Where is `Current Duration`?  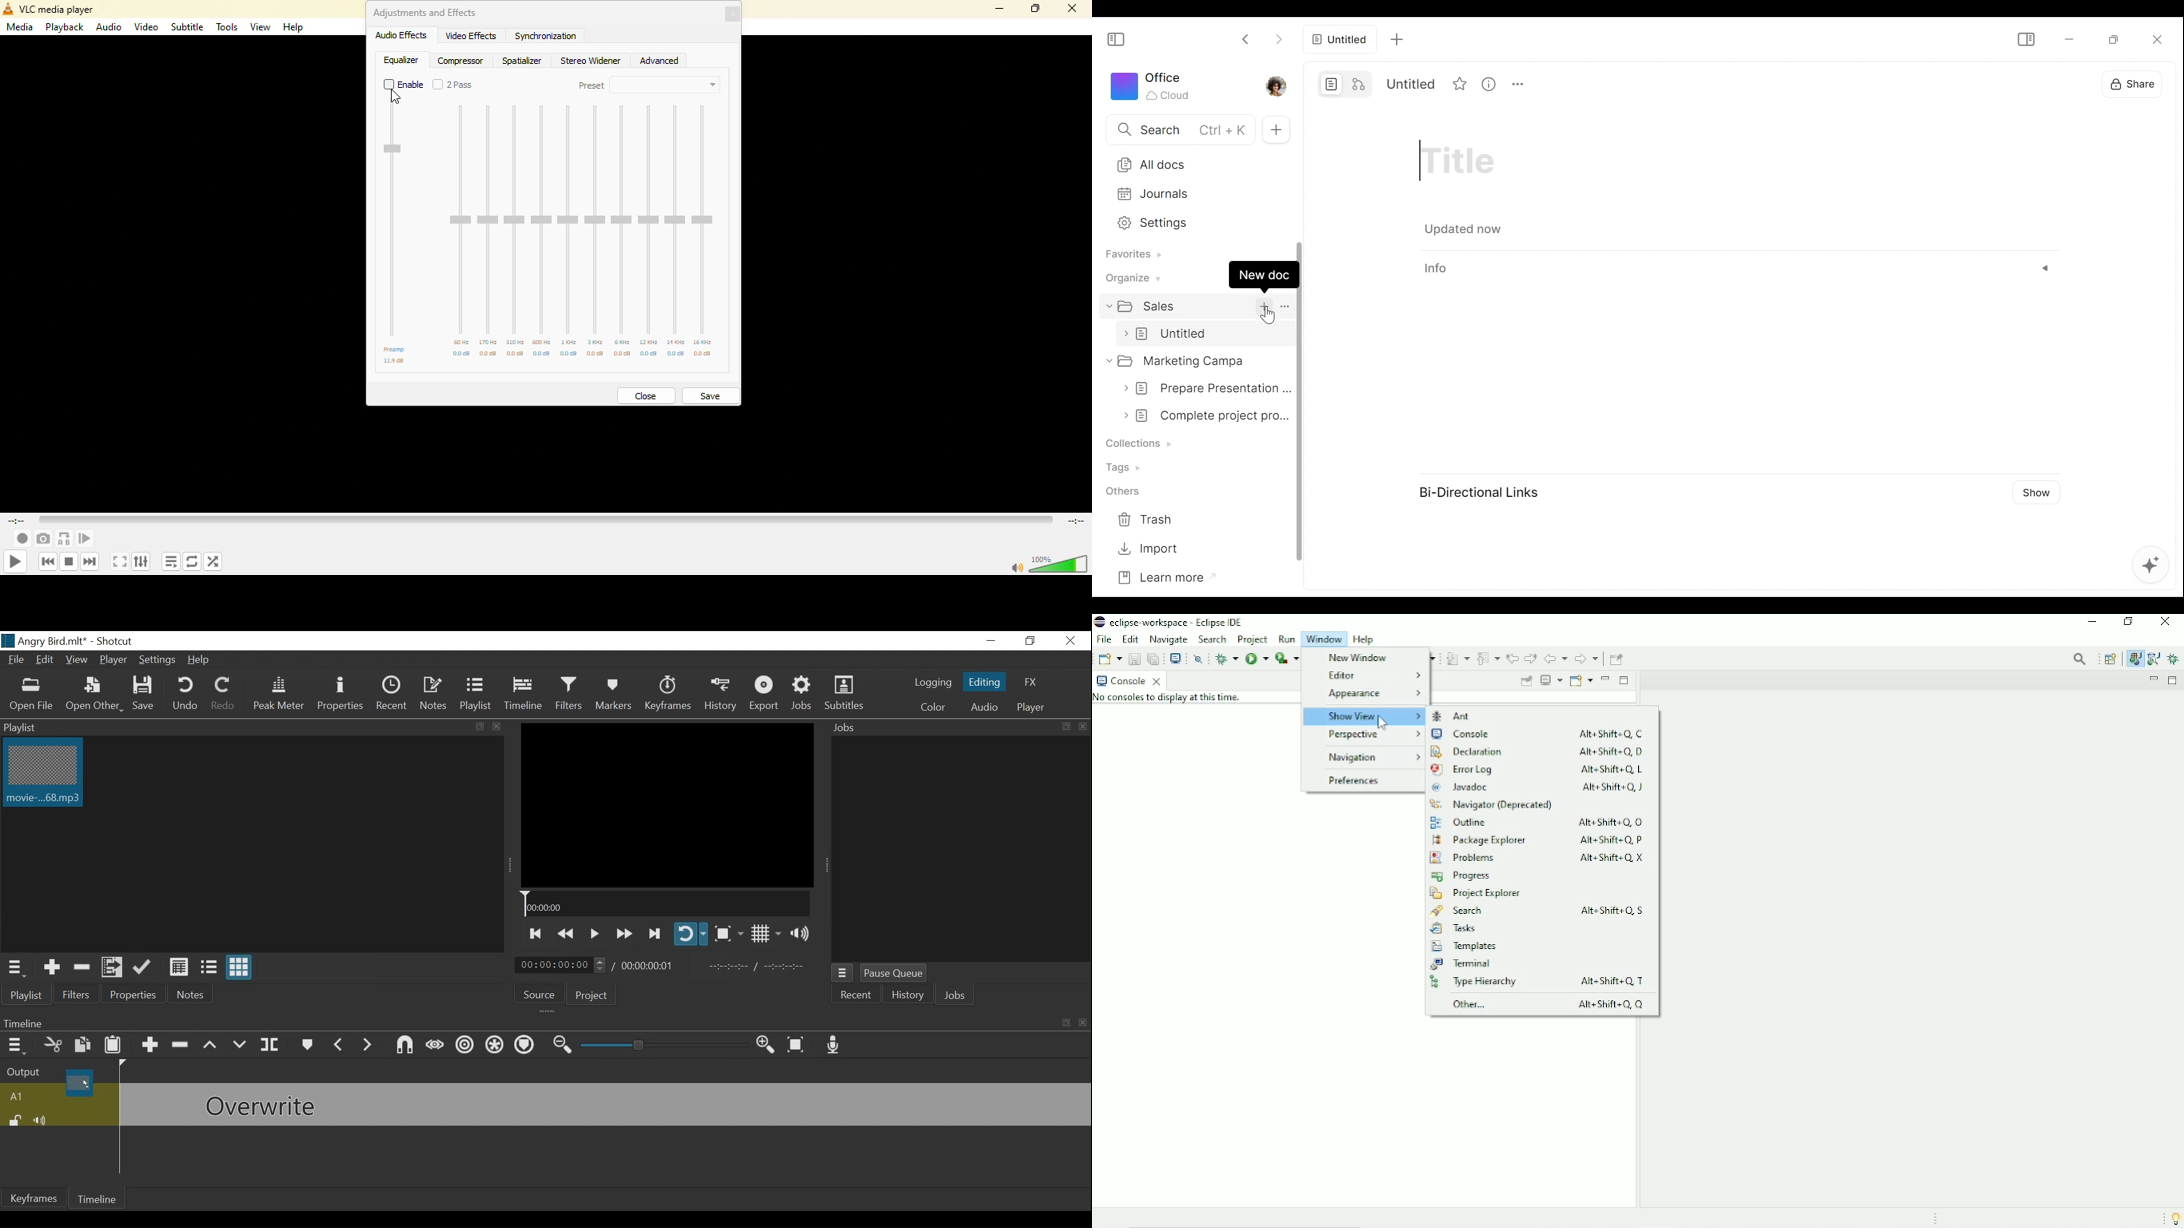 Current Duration is located at coordinates (563, 965).